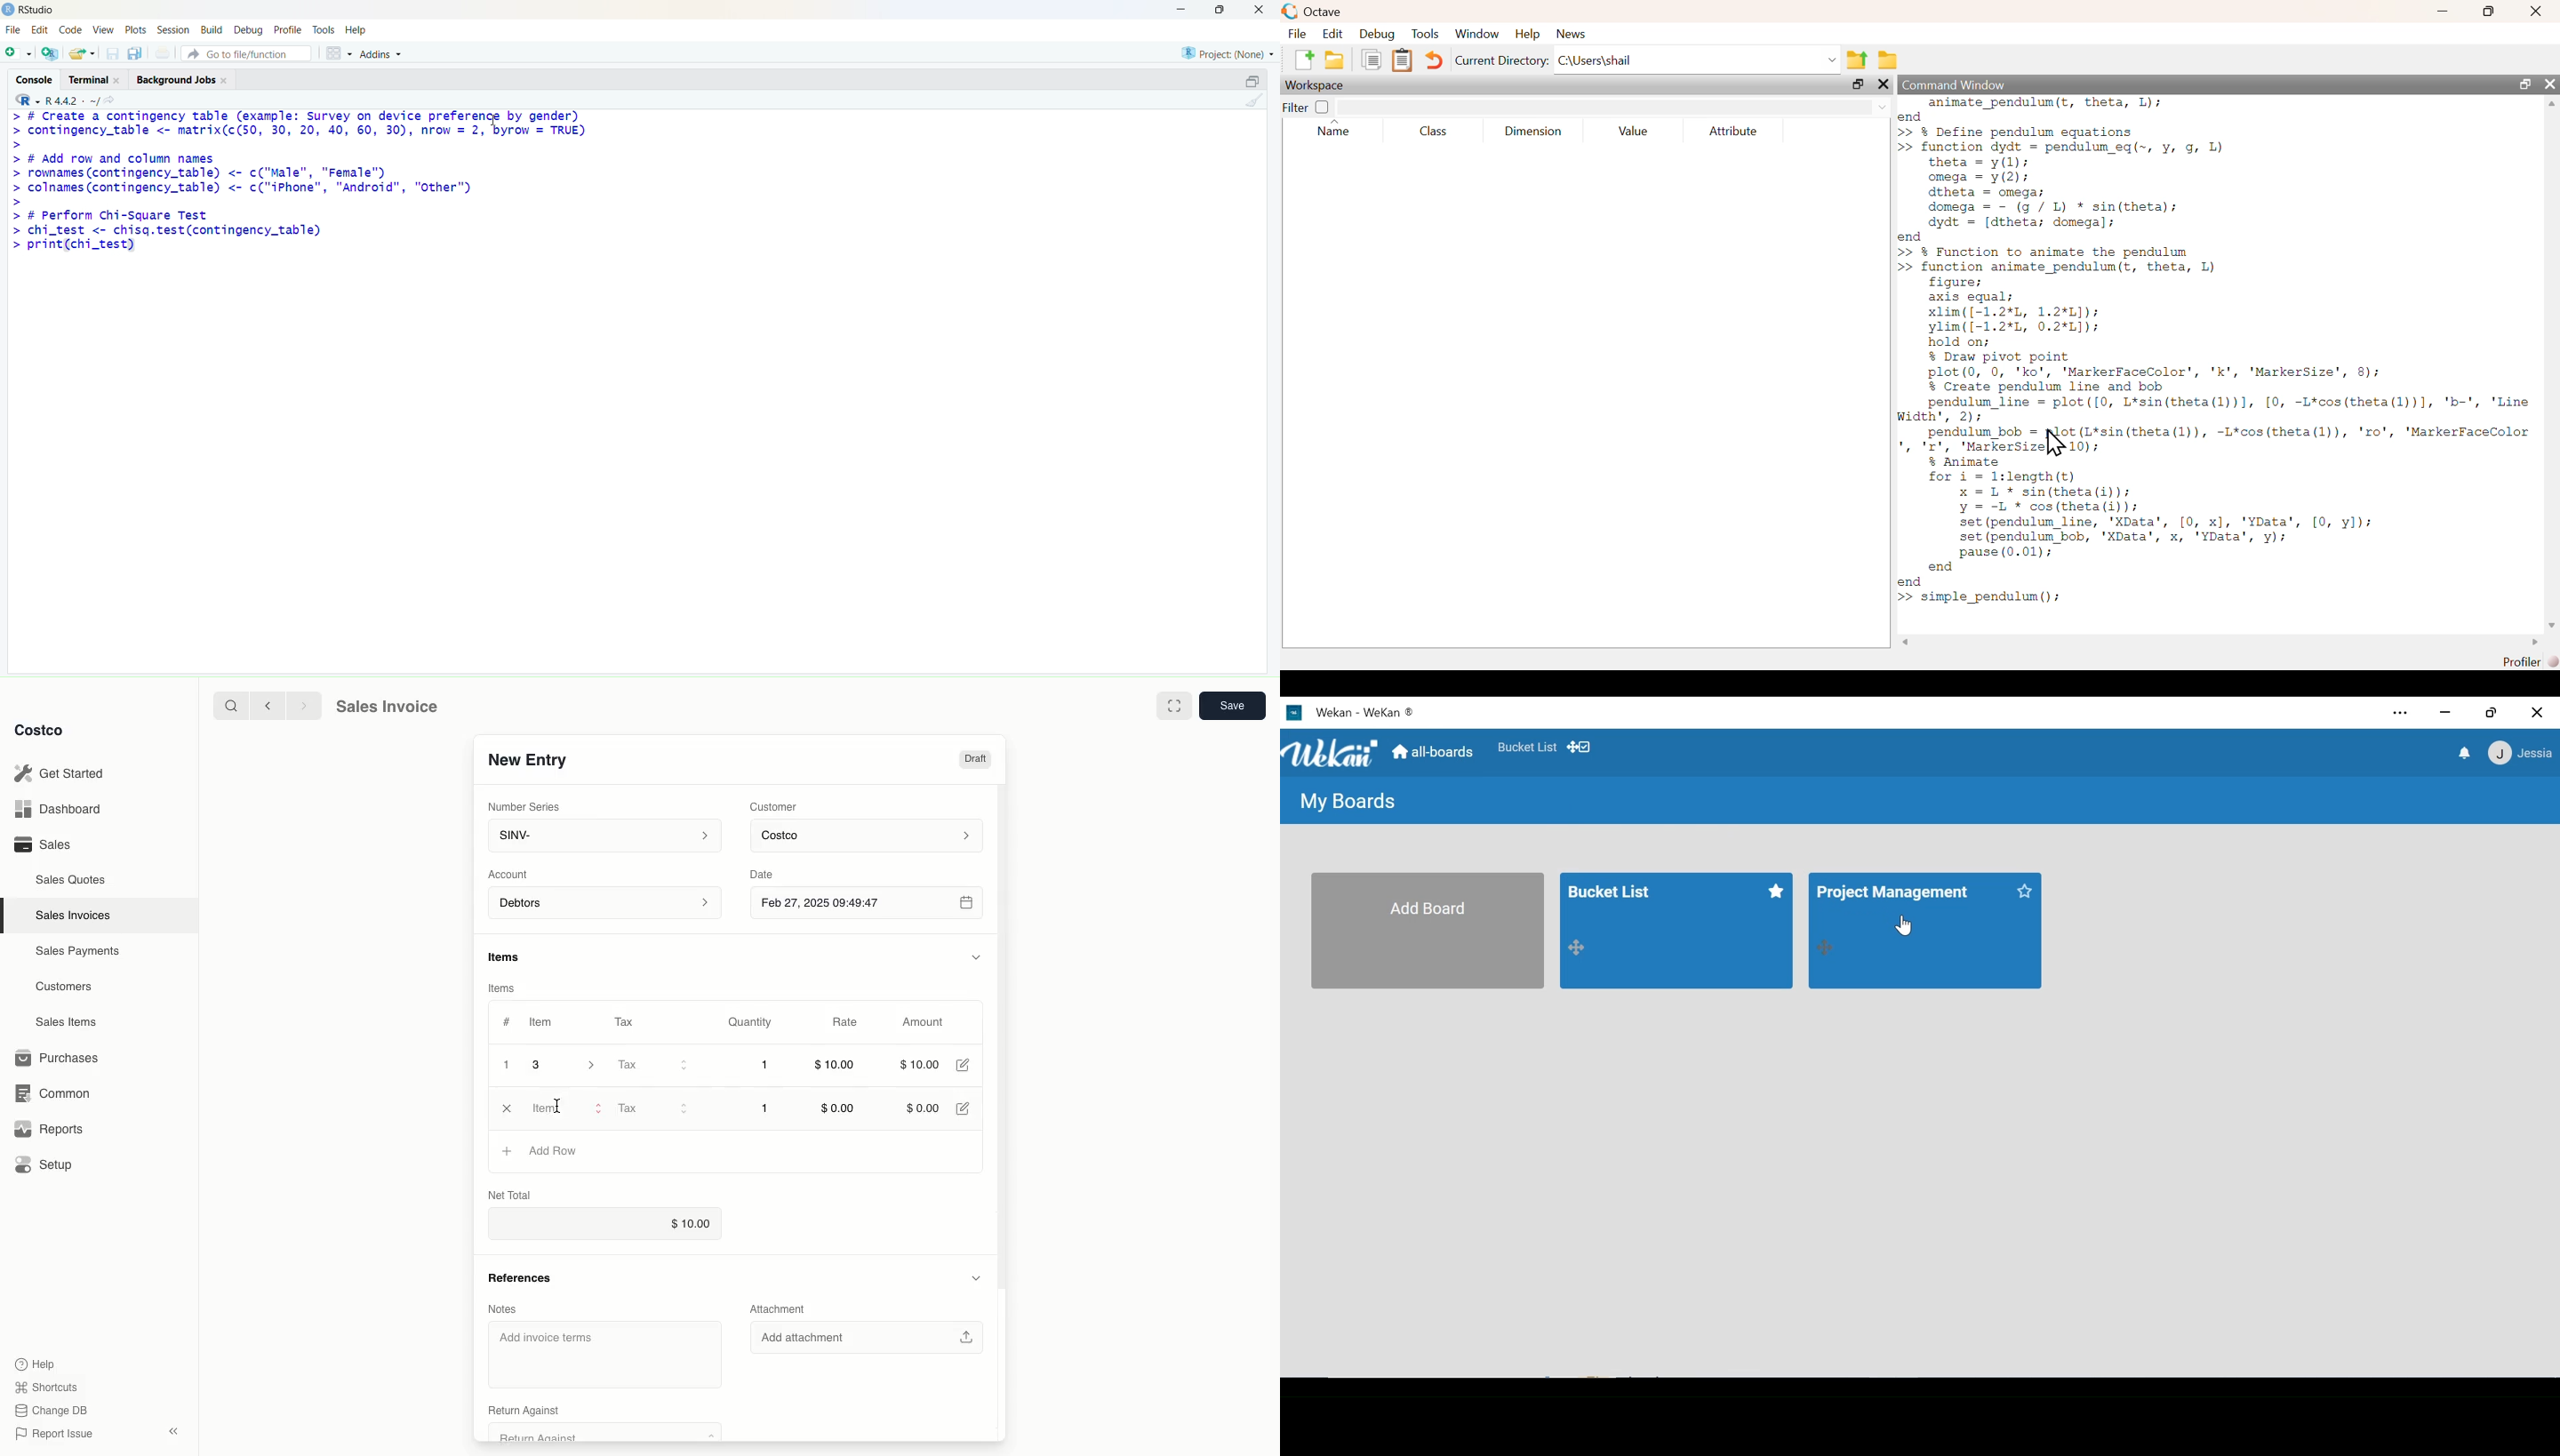 The image size is (2576, 1456). I want to click on save, so click(113, 53).